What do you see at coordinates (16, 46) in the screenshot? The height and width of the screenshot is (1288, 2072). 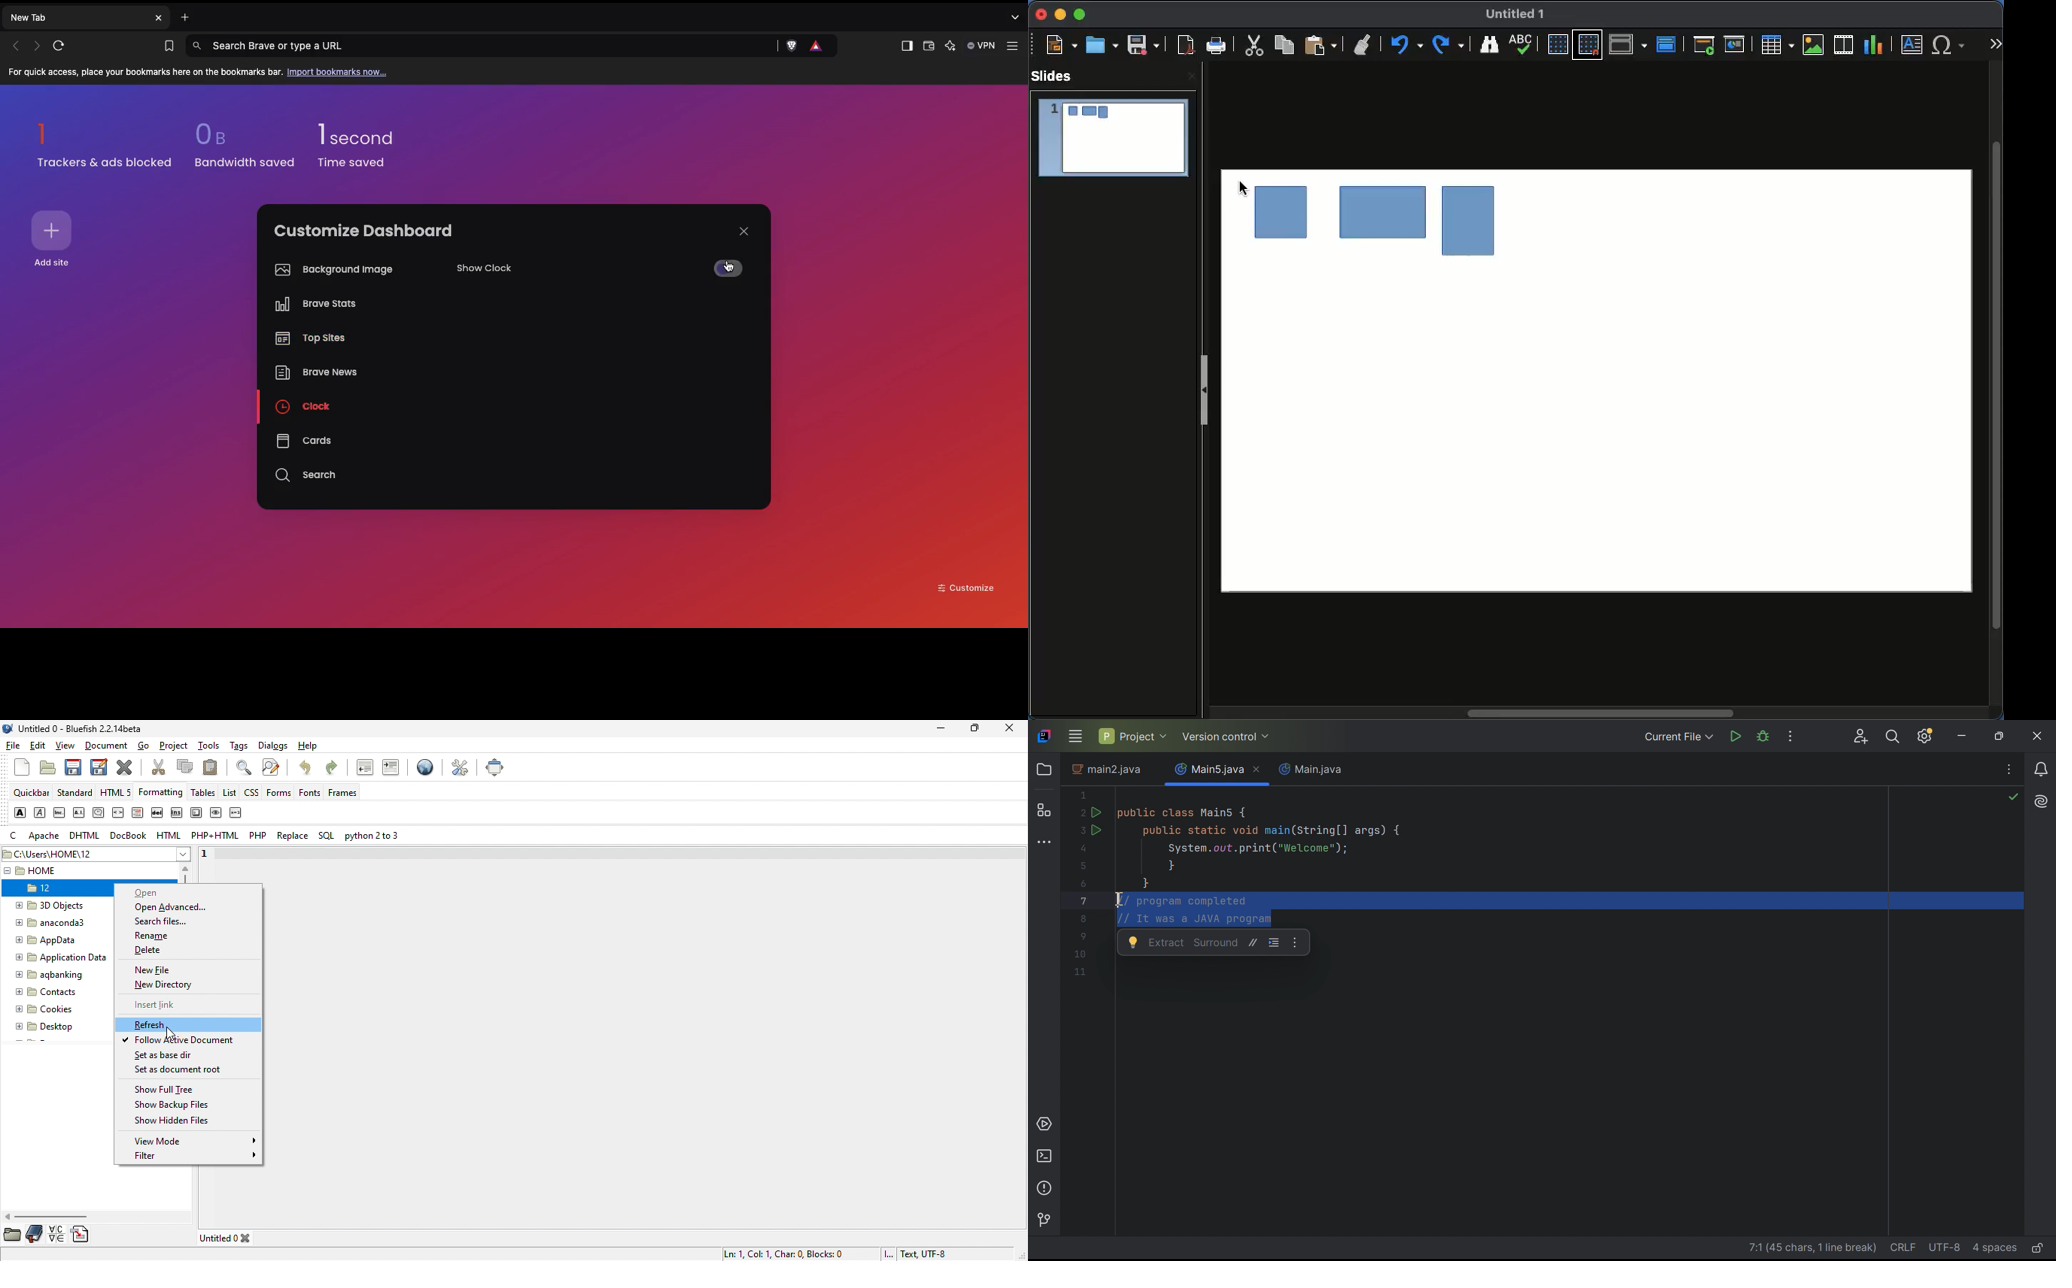 I see `Previous page` at bounding box center [16, 46].